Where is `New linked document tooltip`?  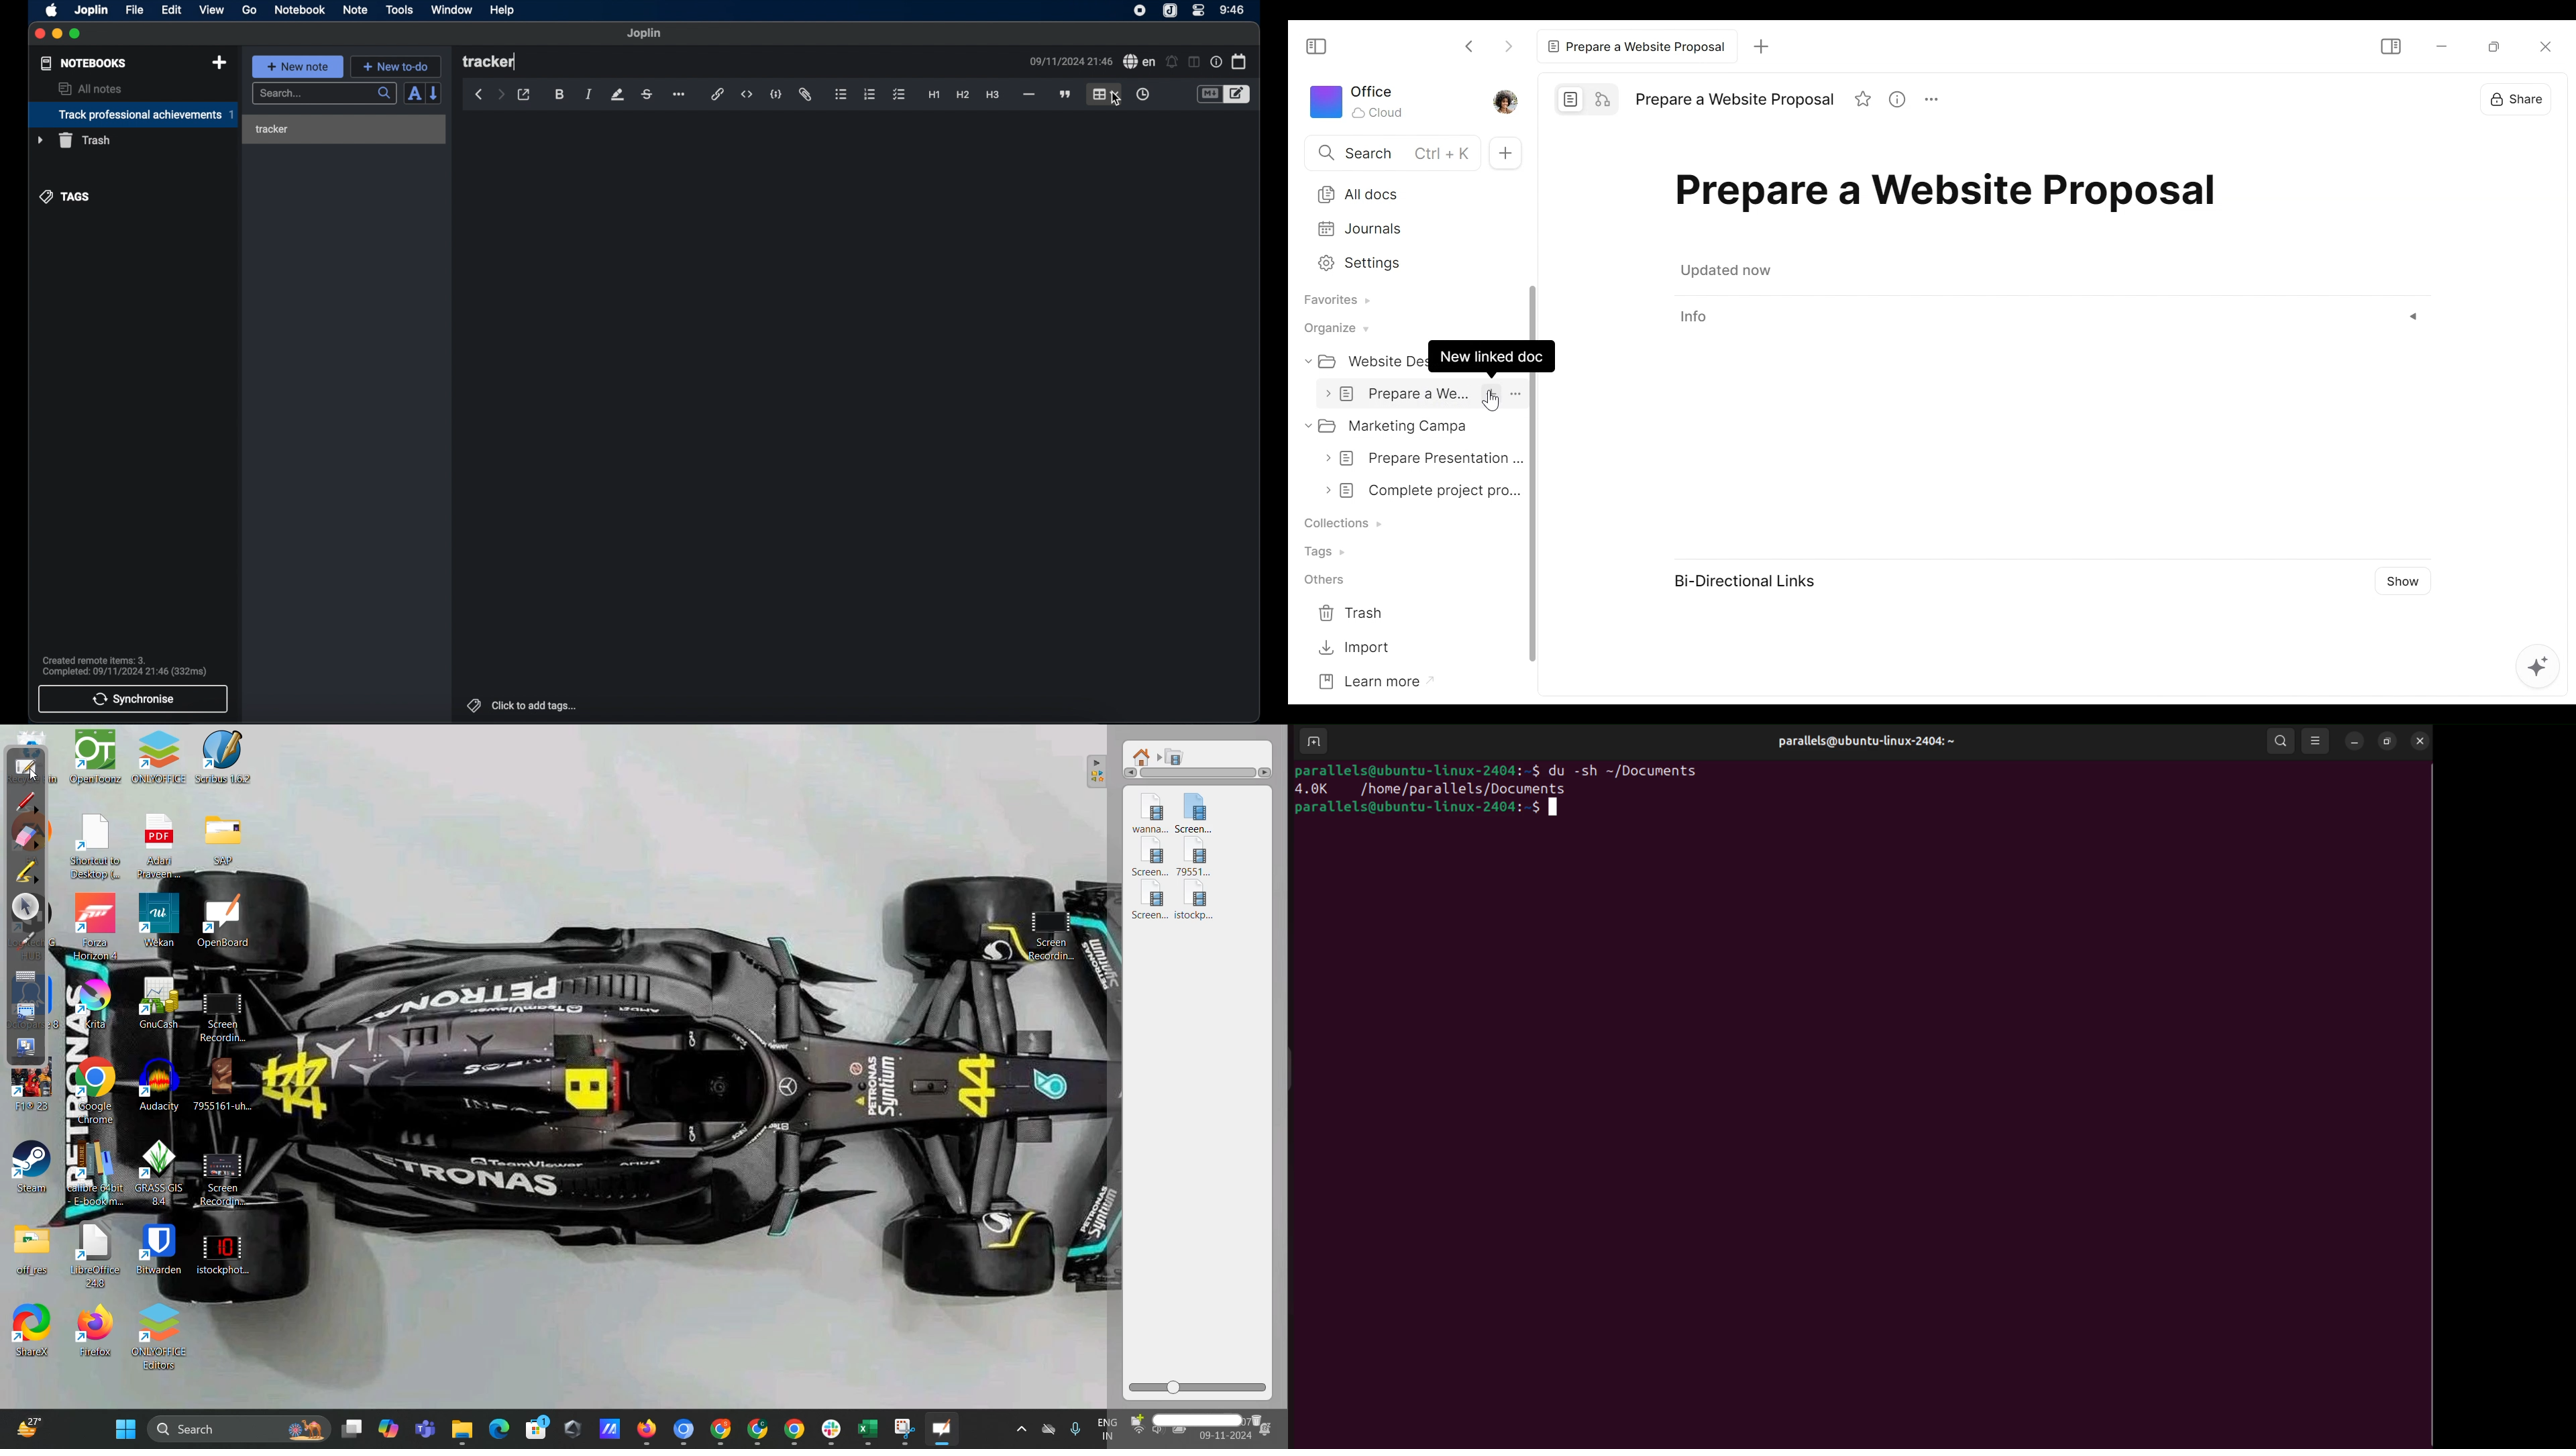 New linked document tooltip is located at coordinates (1492, 356).